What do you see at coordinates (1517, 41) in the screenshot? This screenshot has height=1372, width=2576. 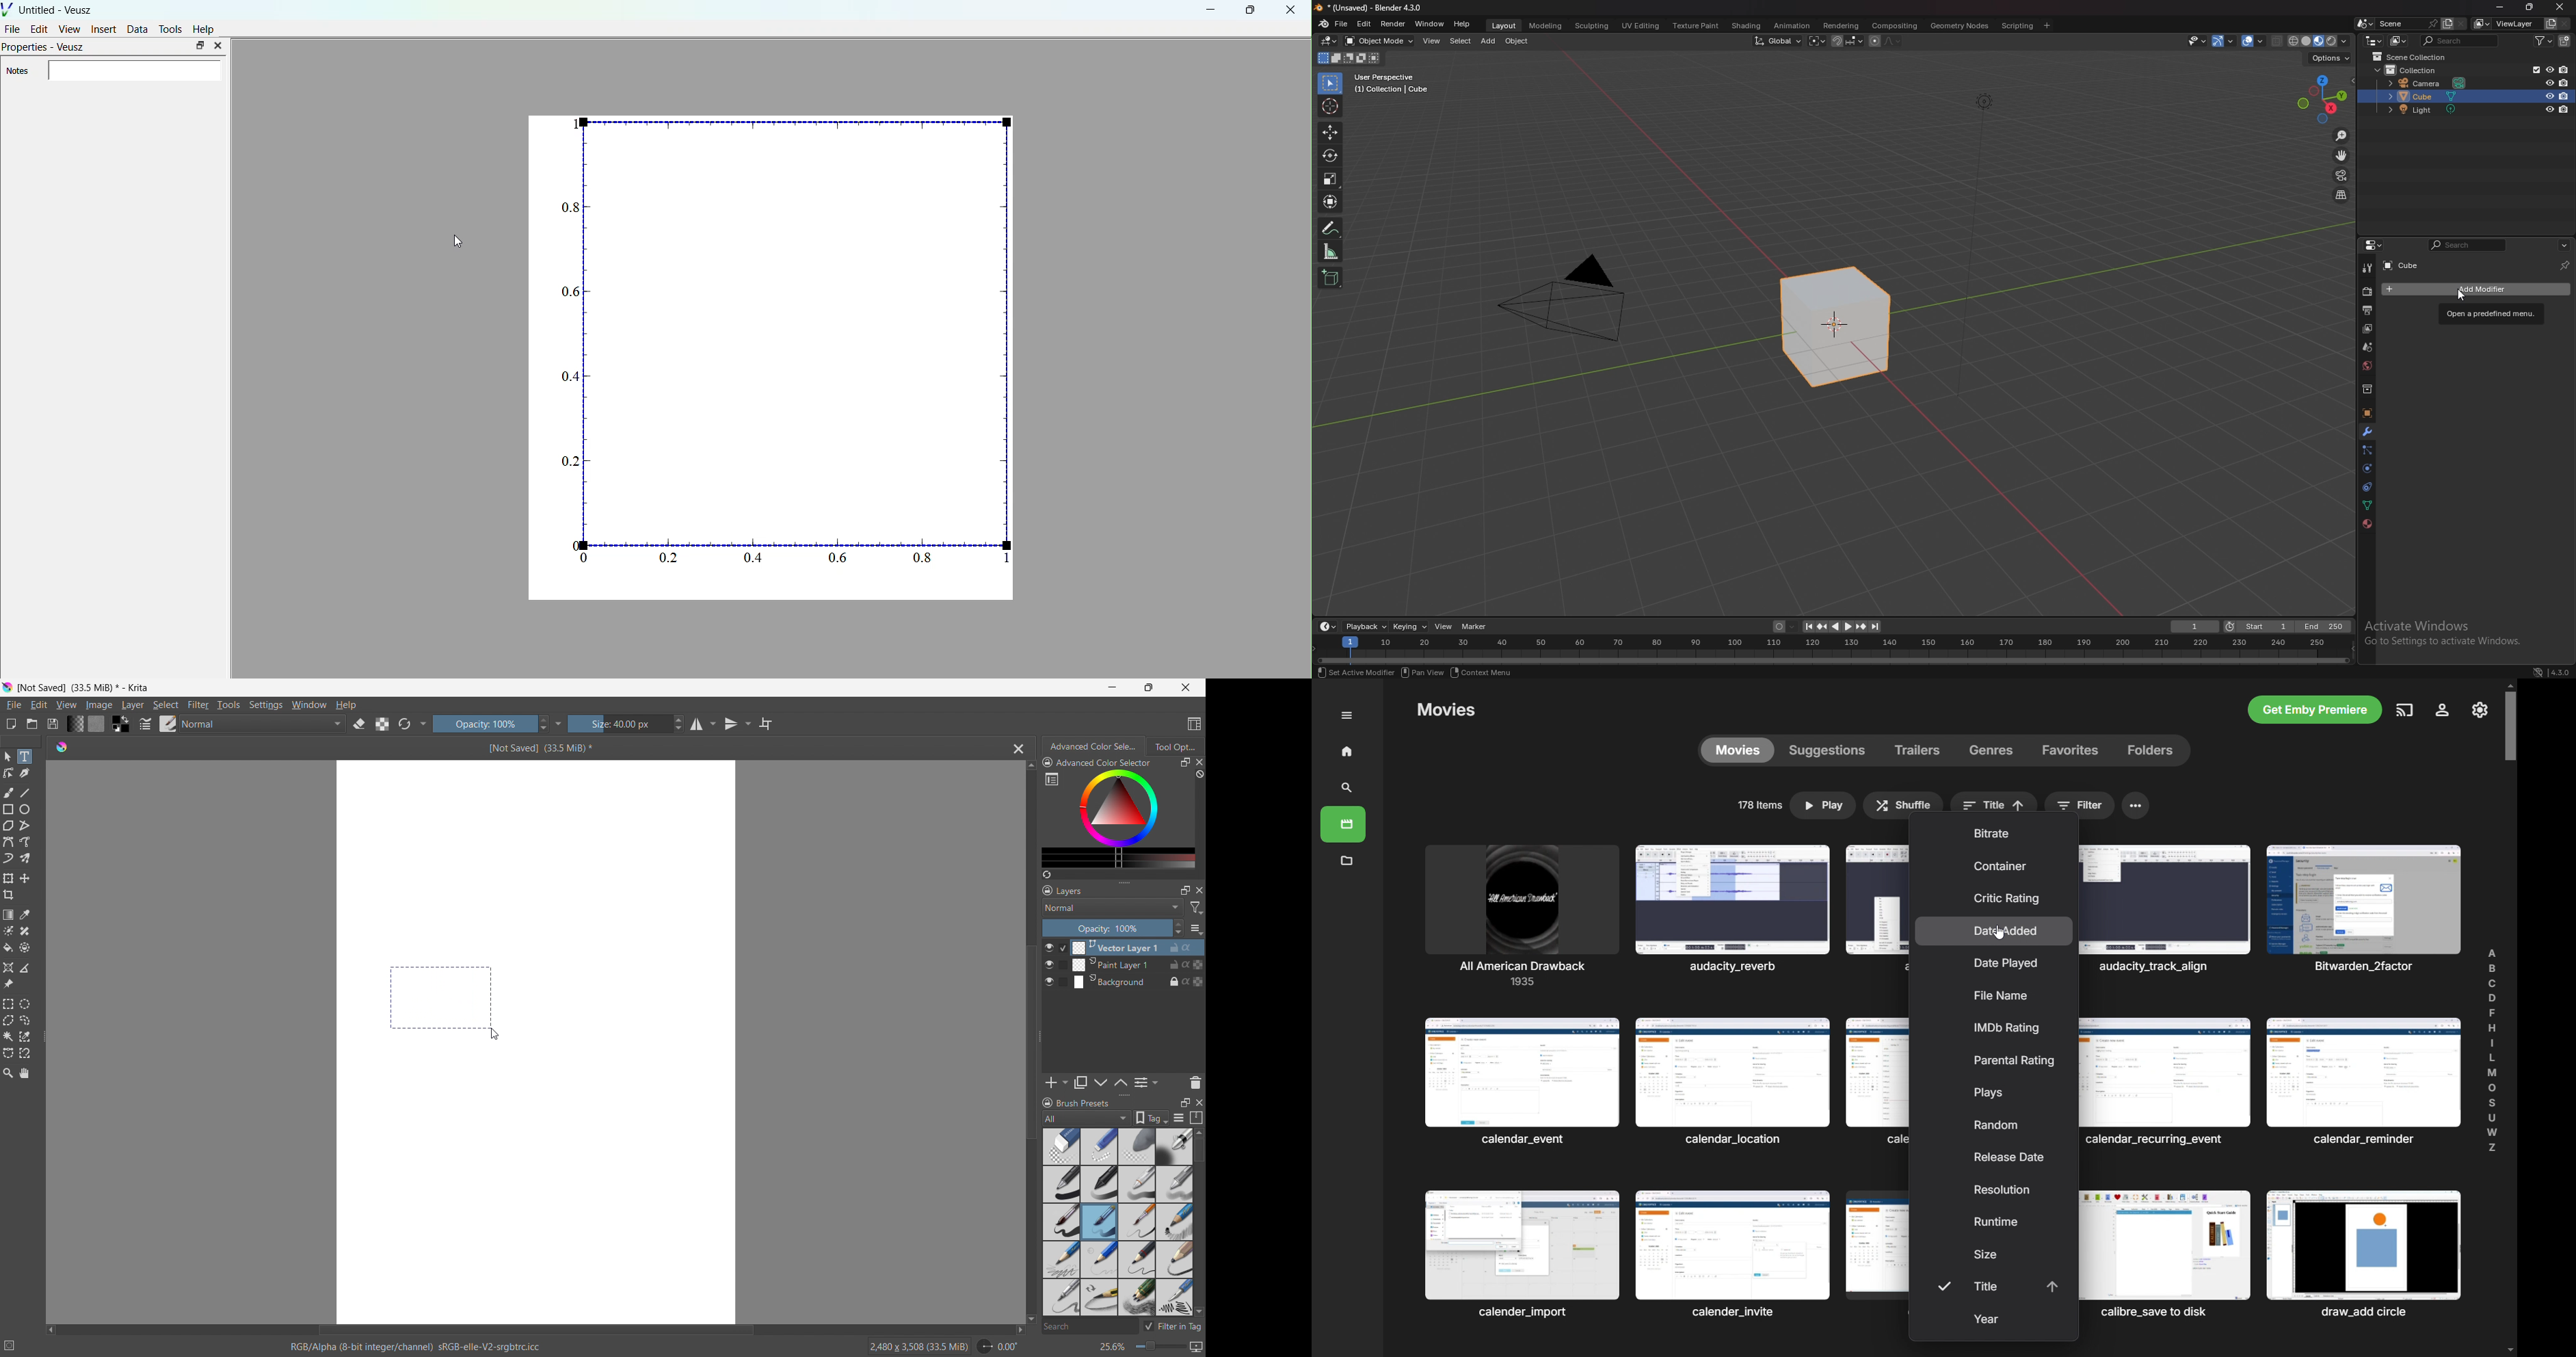 I see `object` at bounding box center [1517, 41].